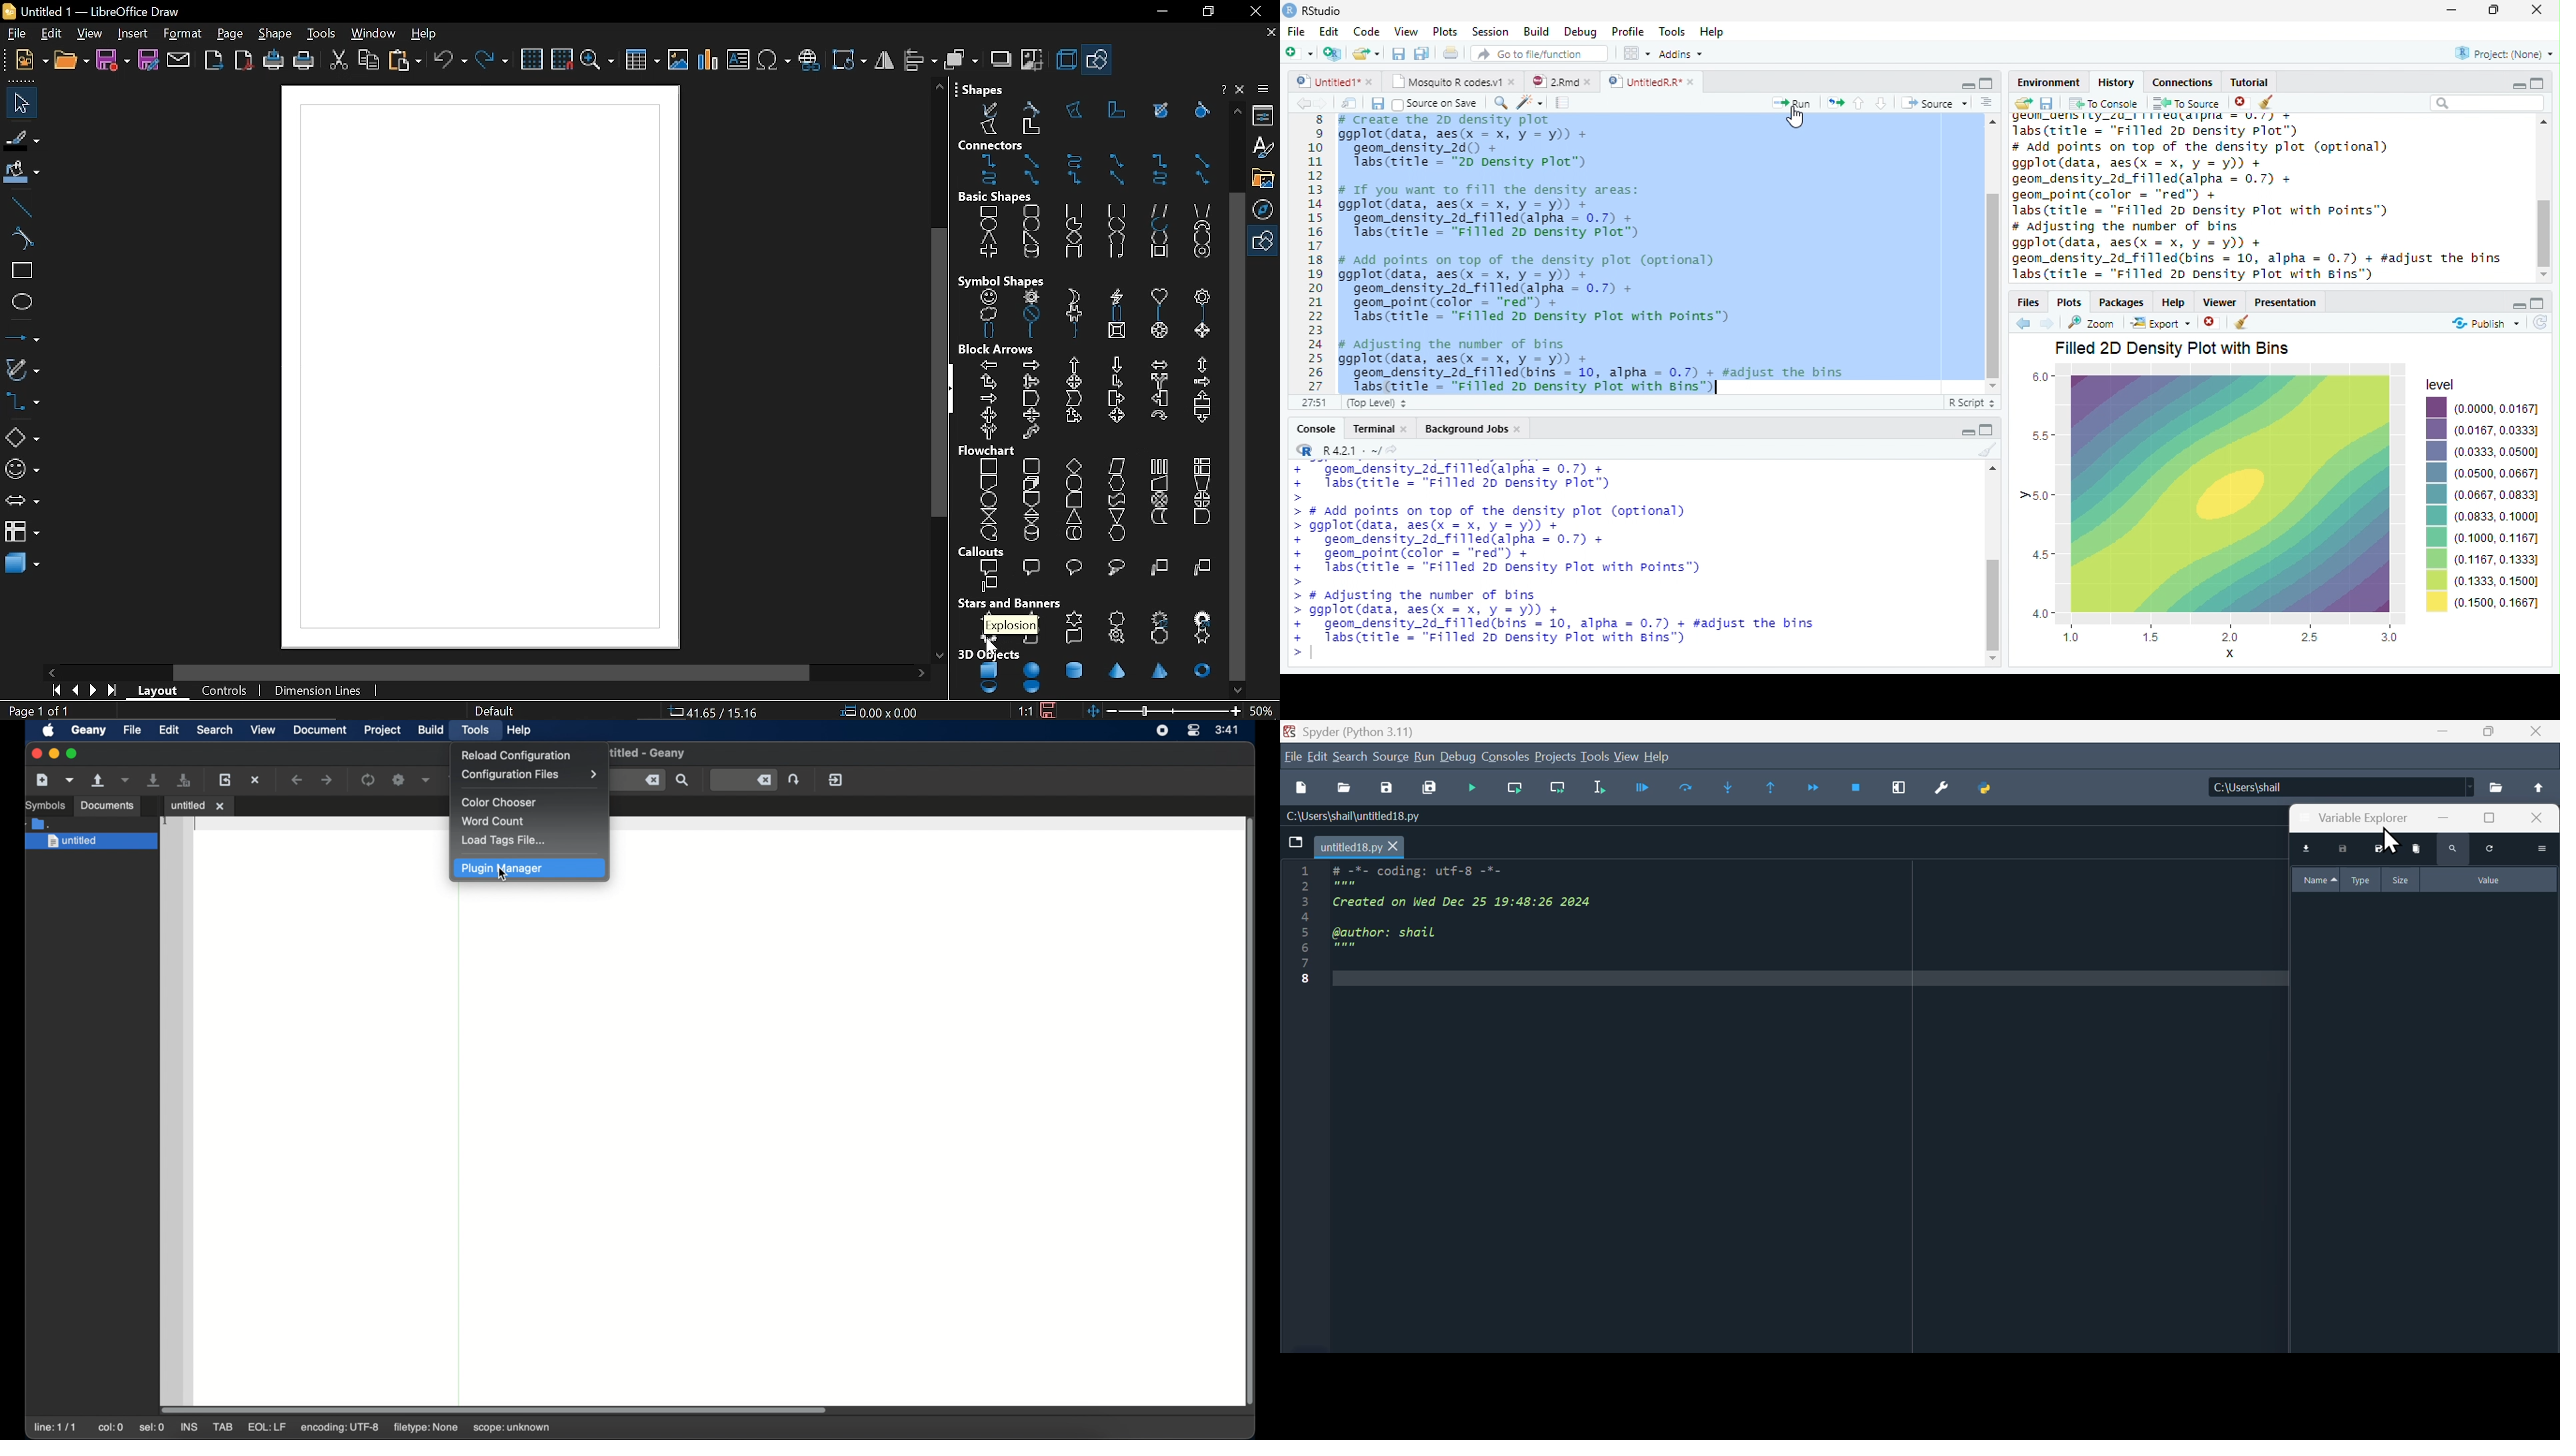  What do you see at coordinates (99, 781) in the screenshot?
I see `open an existing file` at bounding box center [99, 781].